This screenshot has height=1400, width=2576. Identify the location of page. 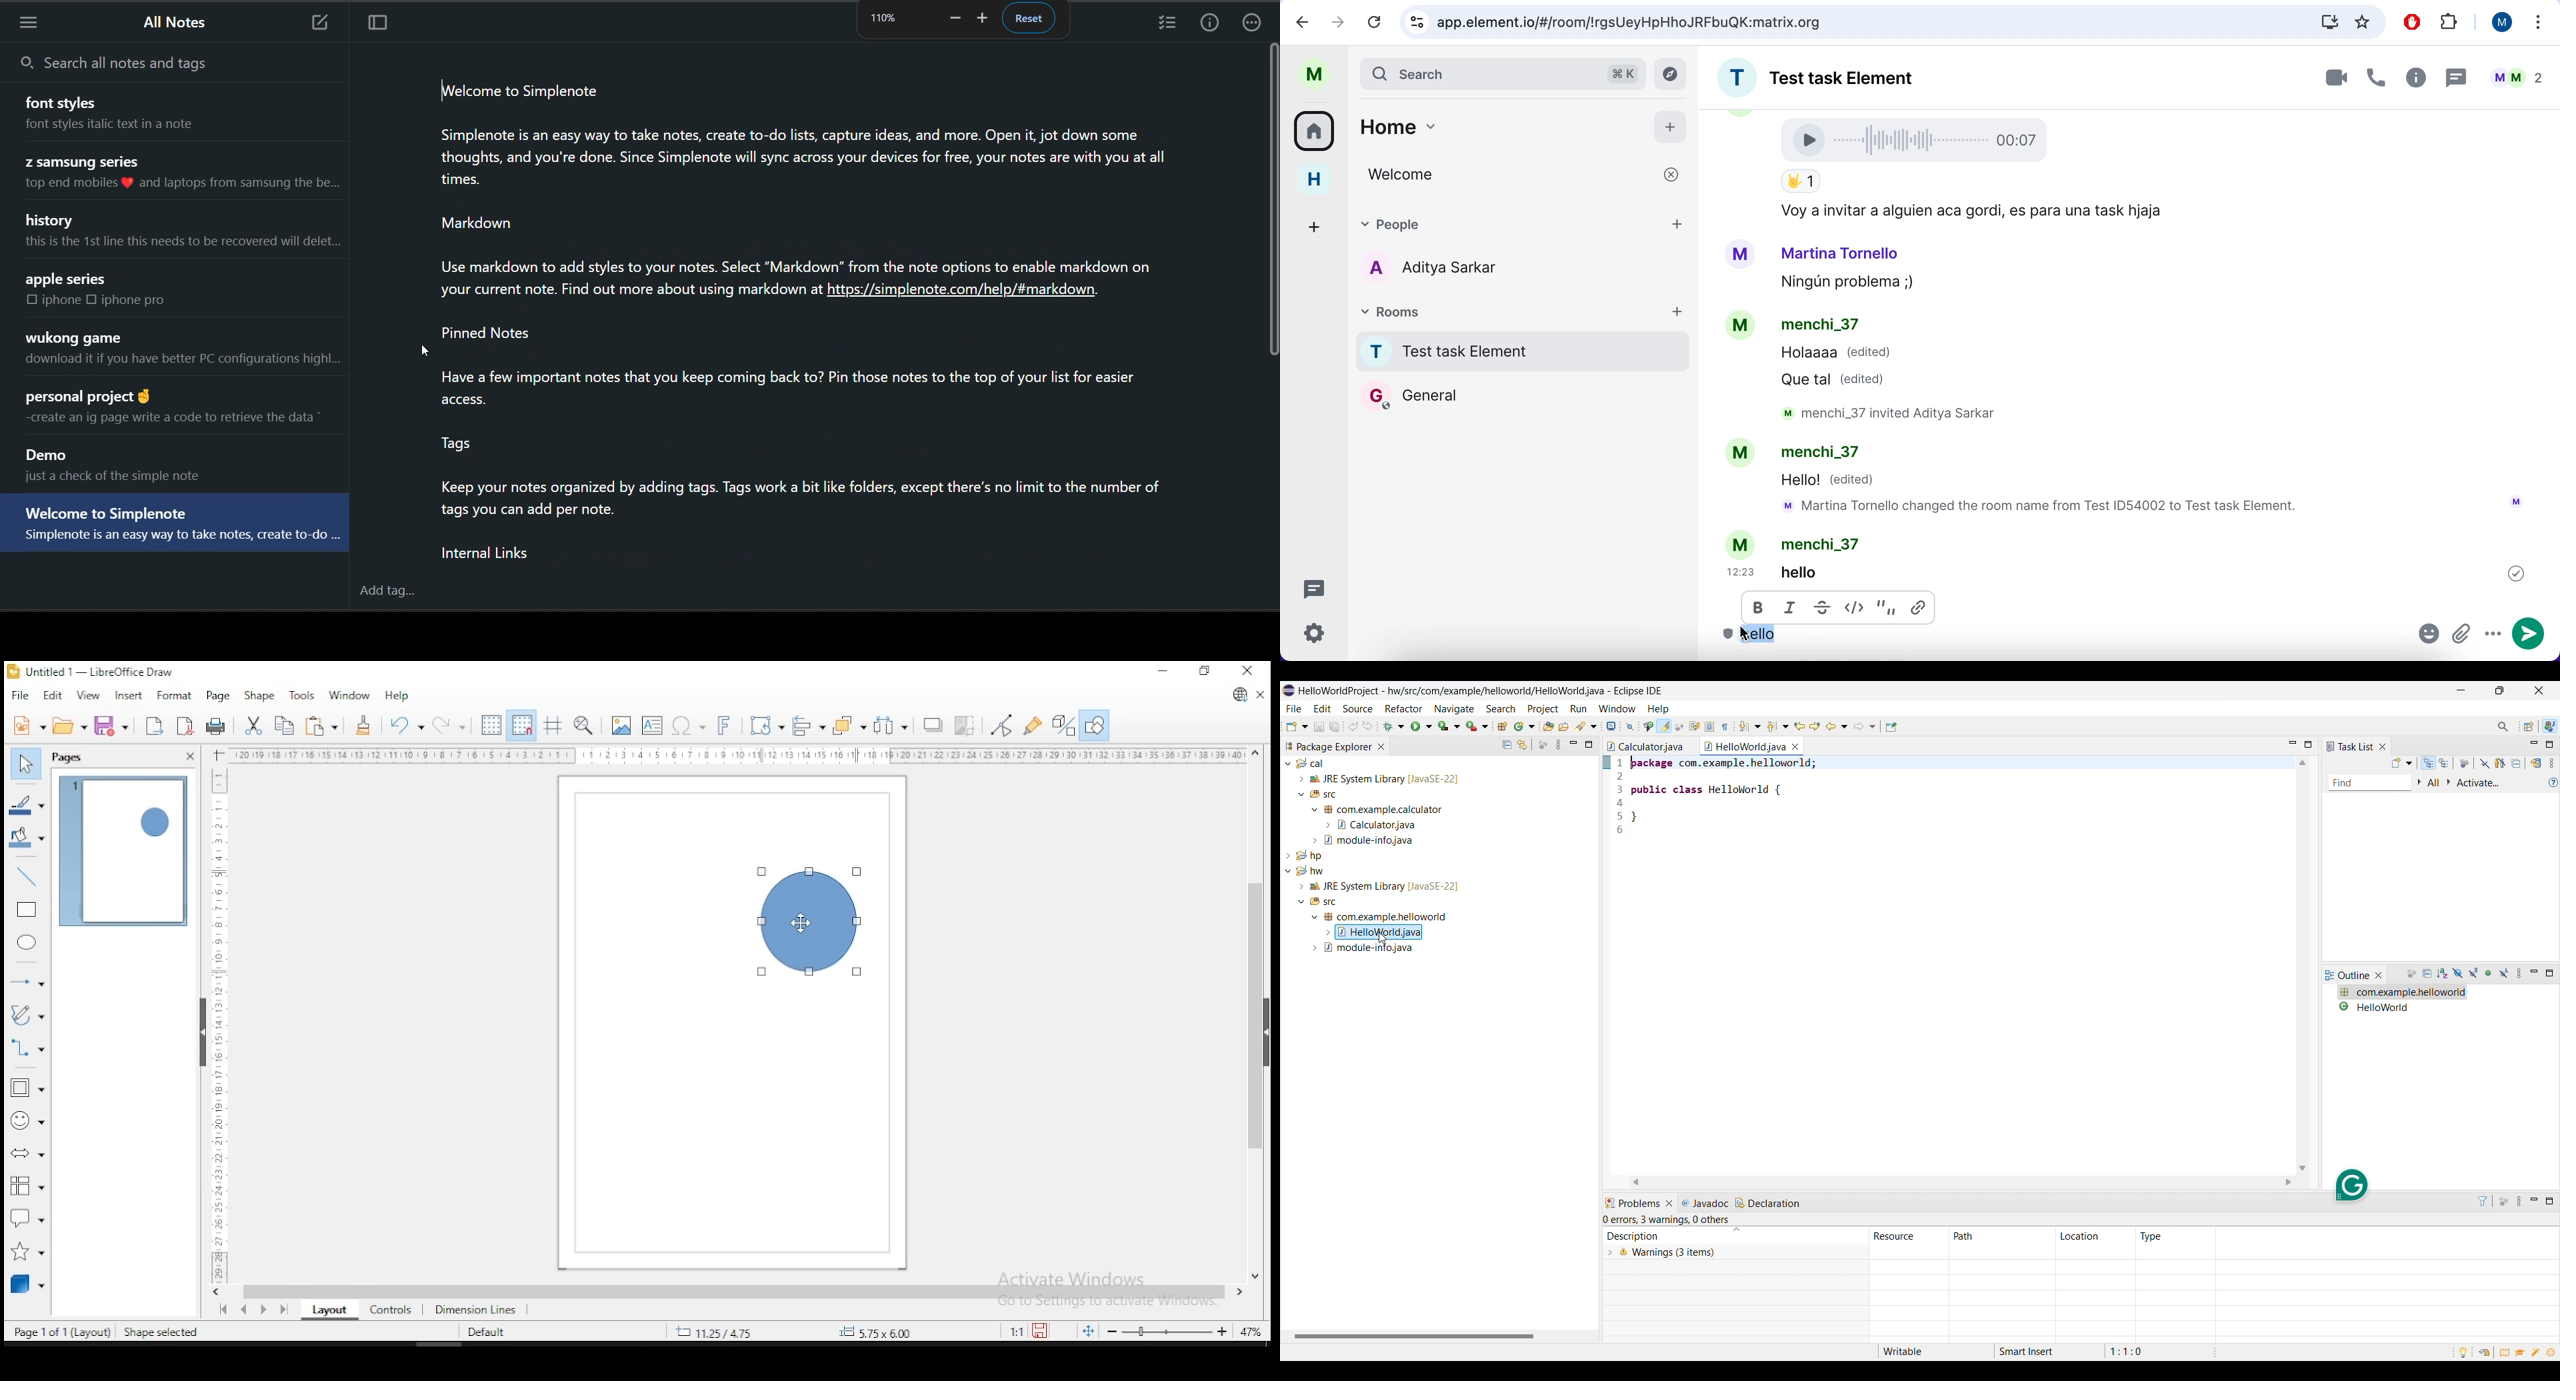
(217, 697).